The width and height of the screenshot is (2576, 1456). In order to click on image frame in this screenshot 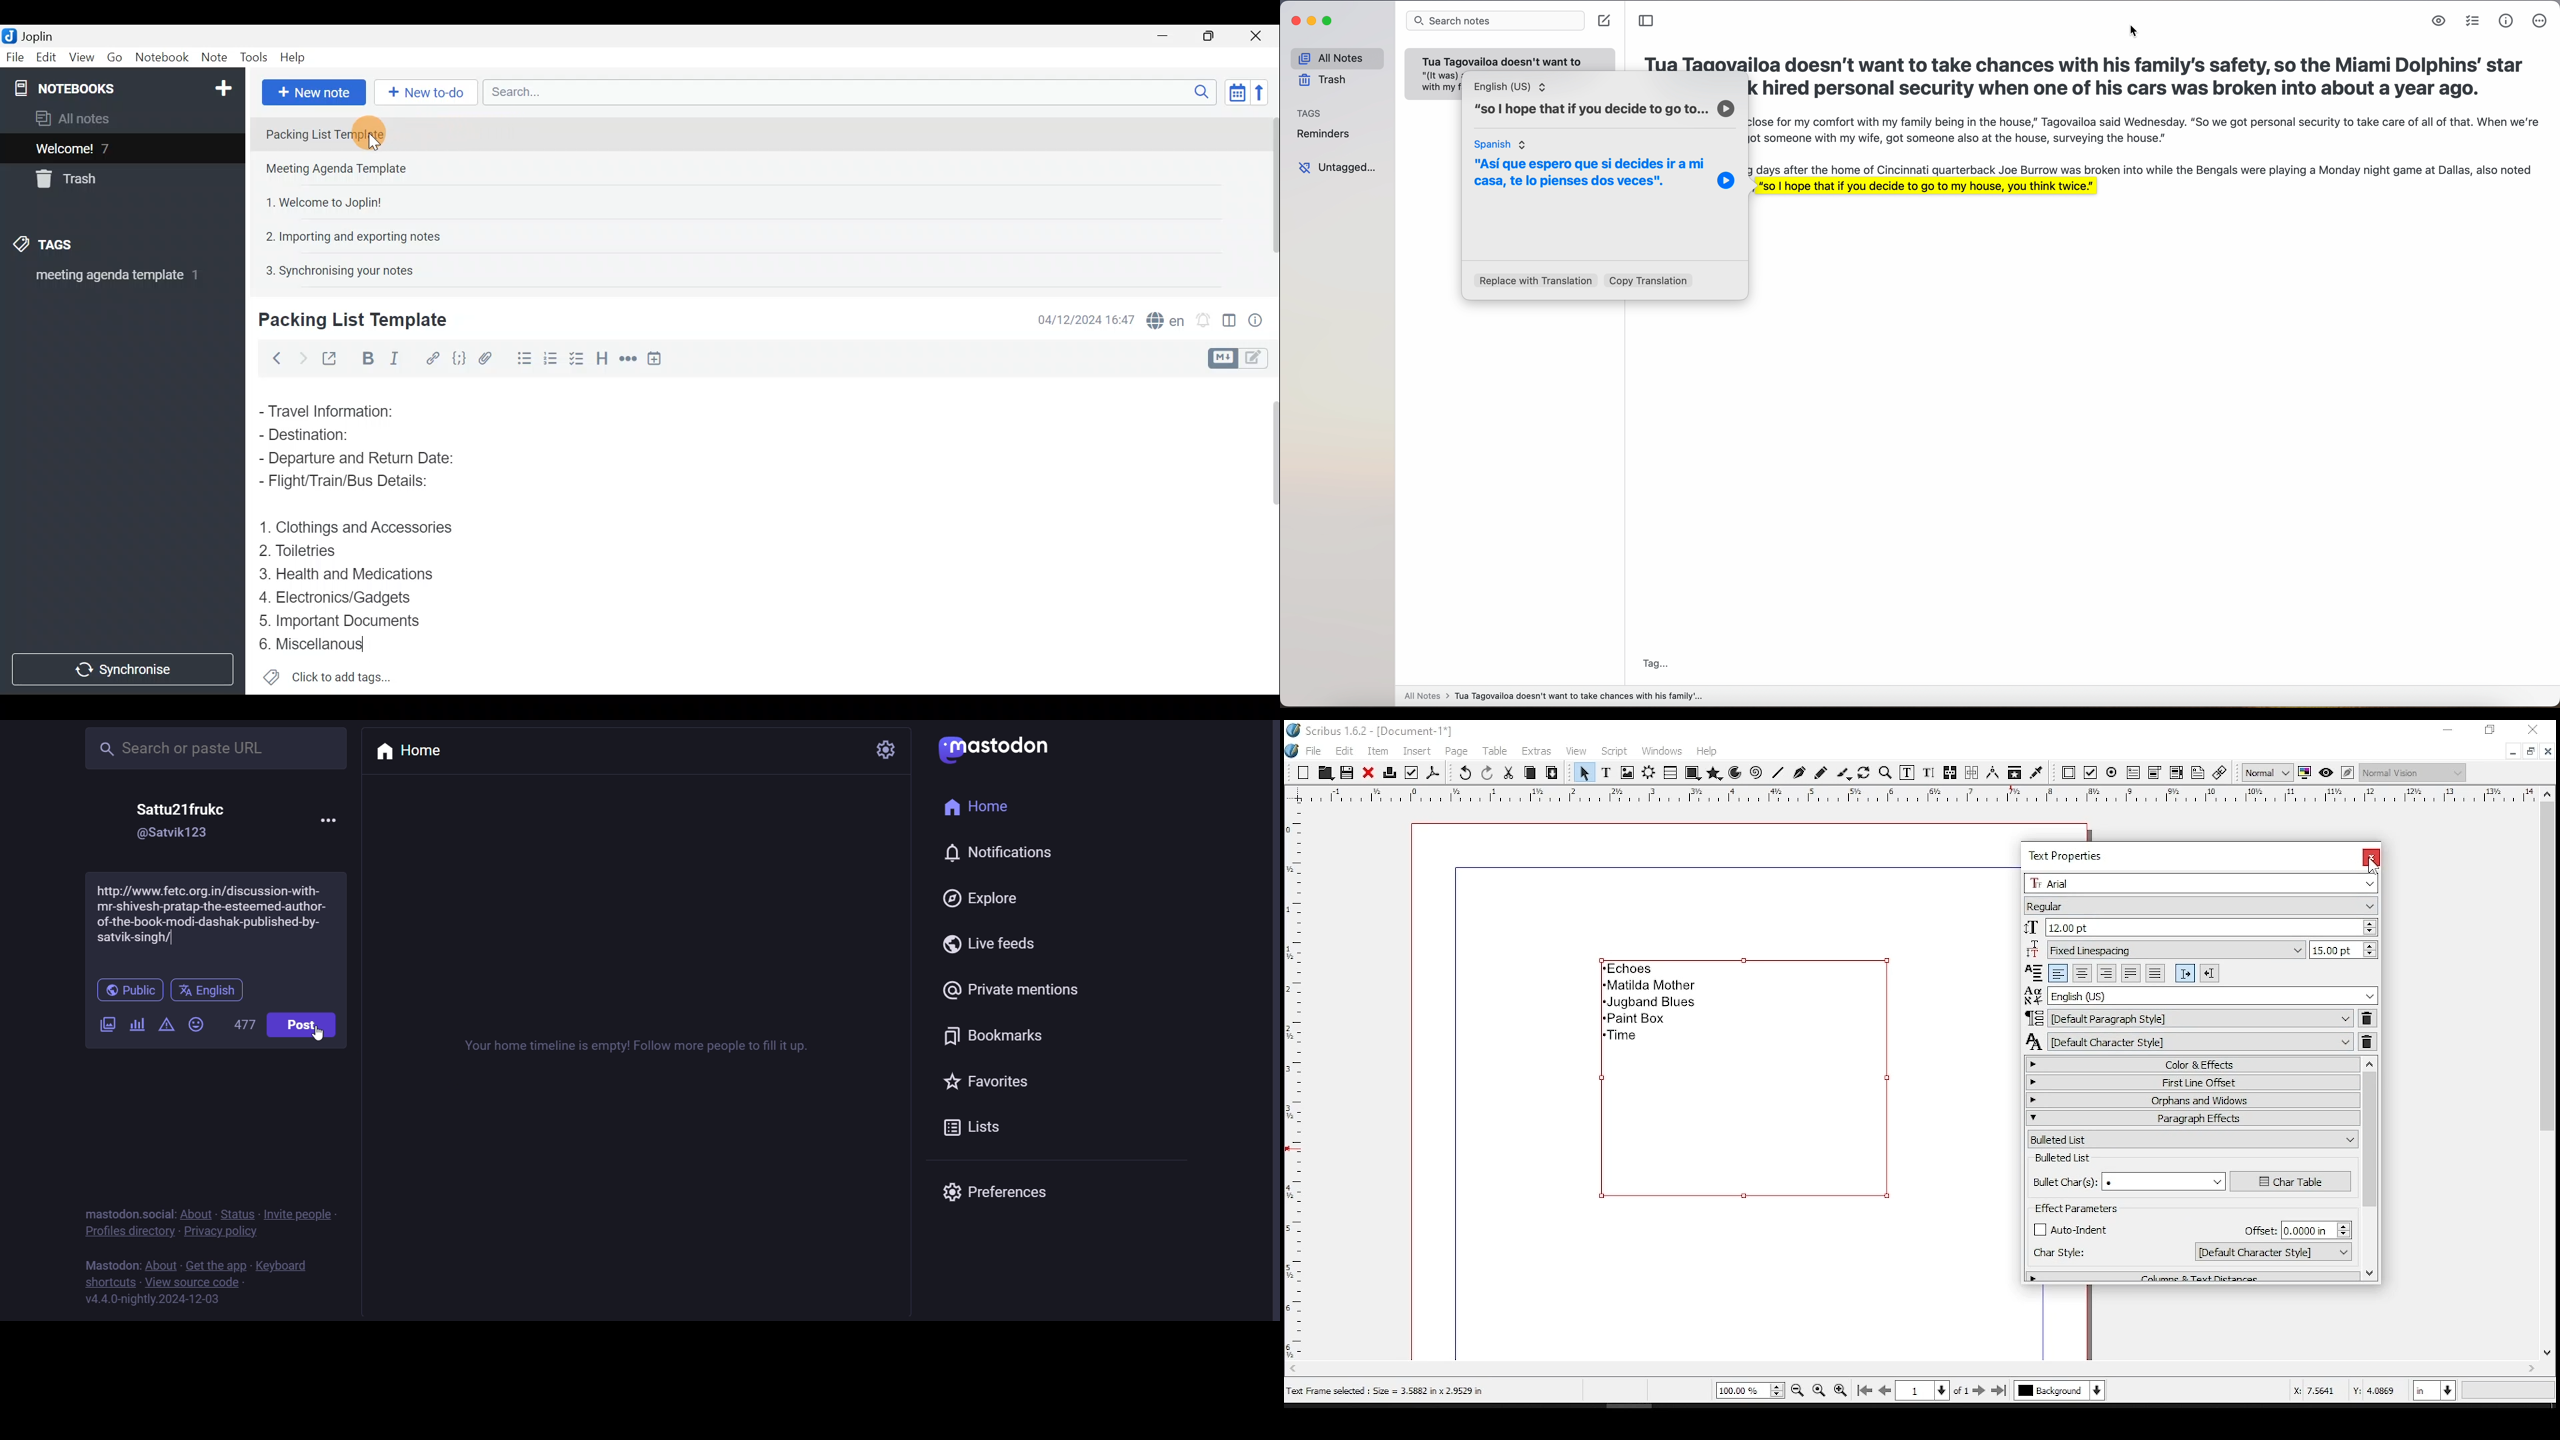, I will do `click(1627, 773)`.